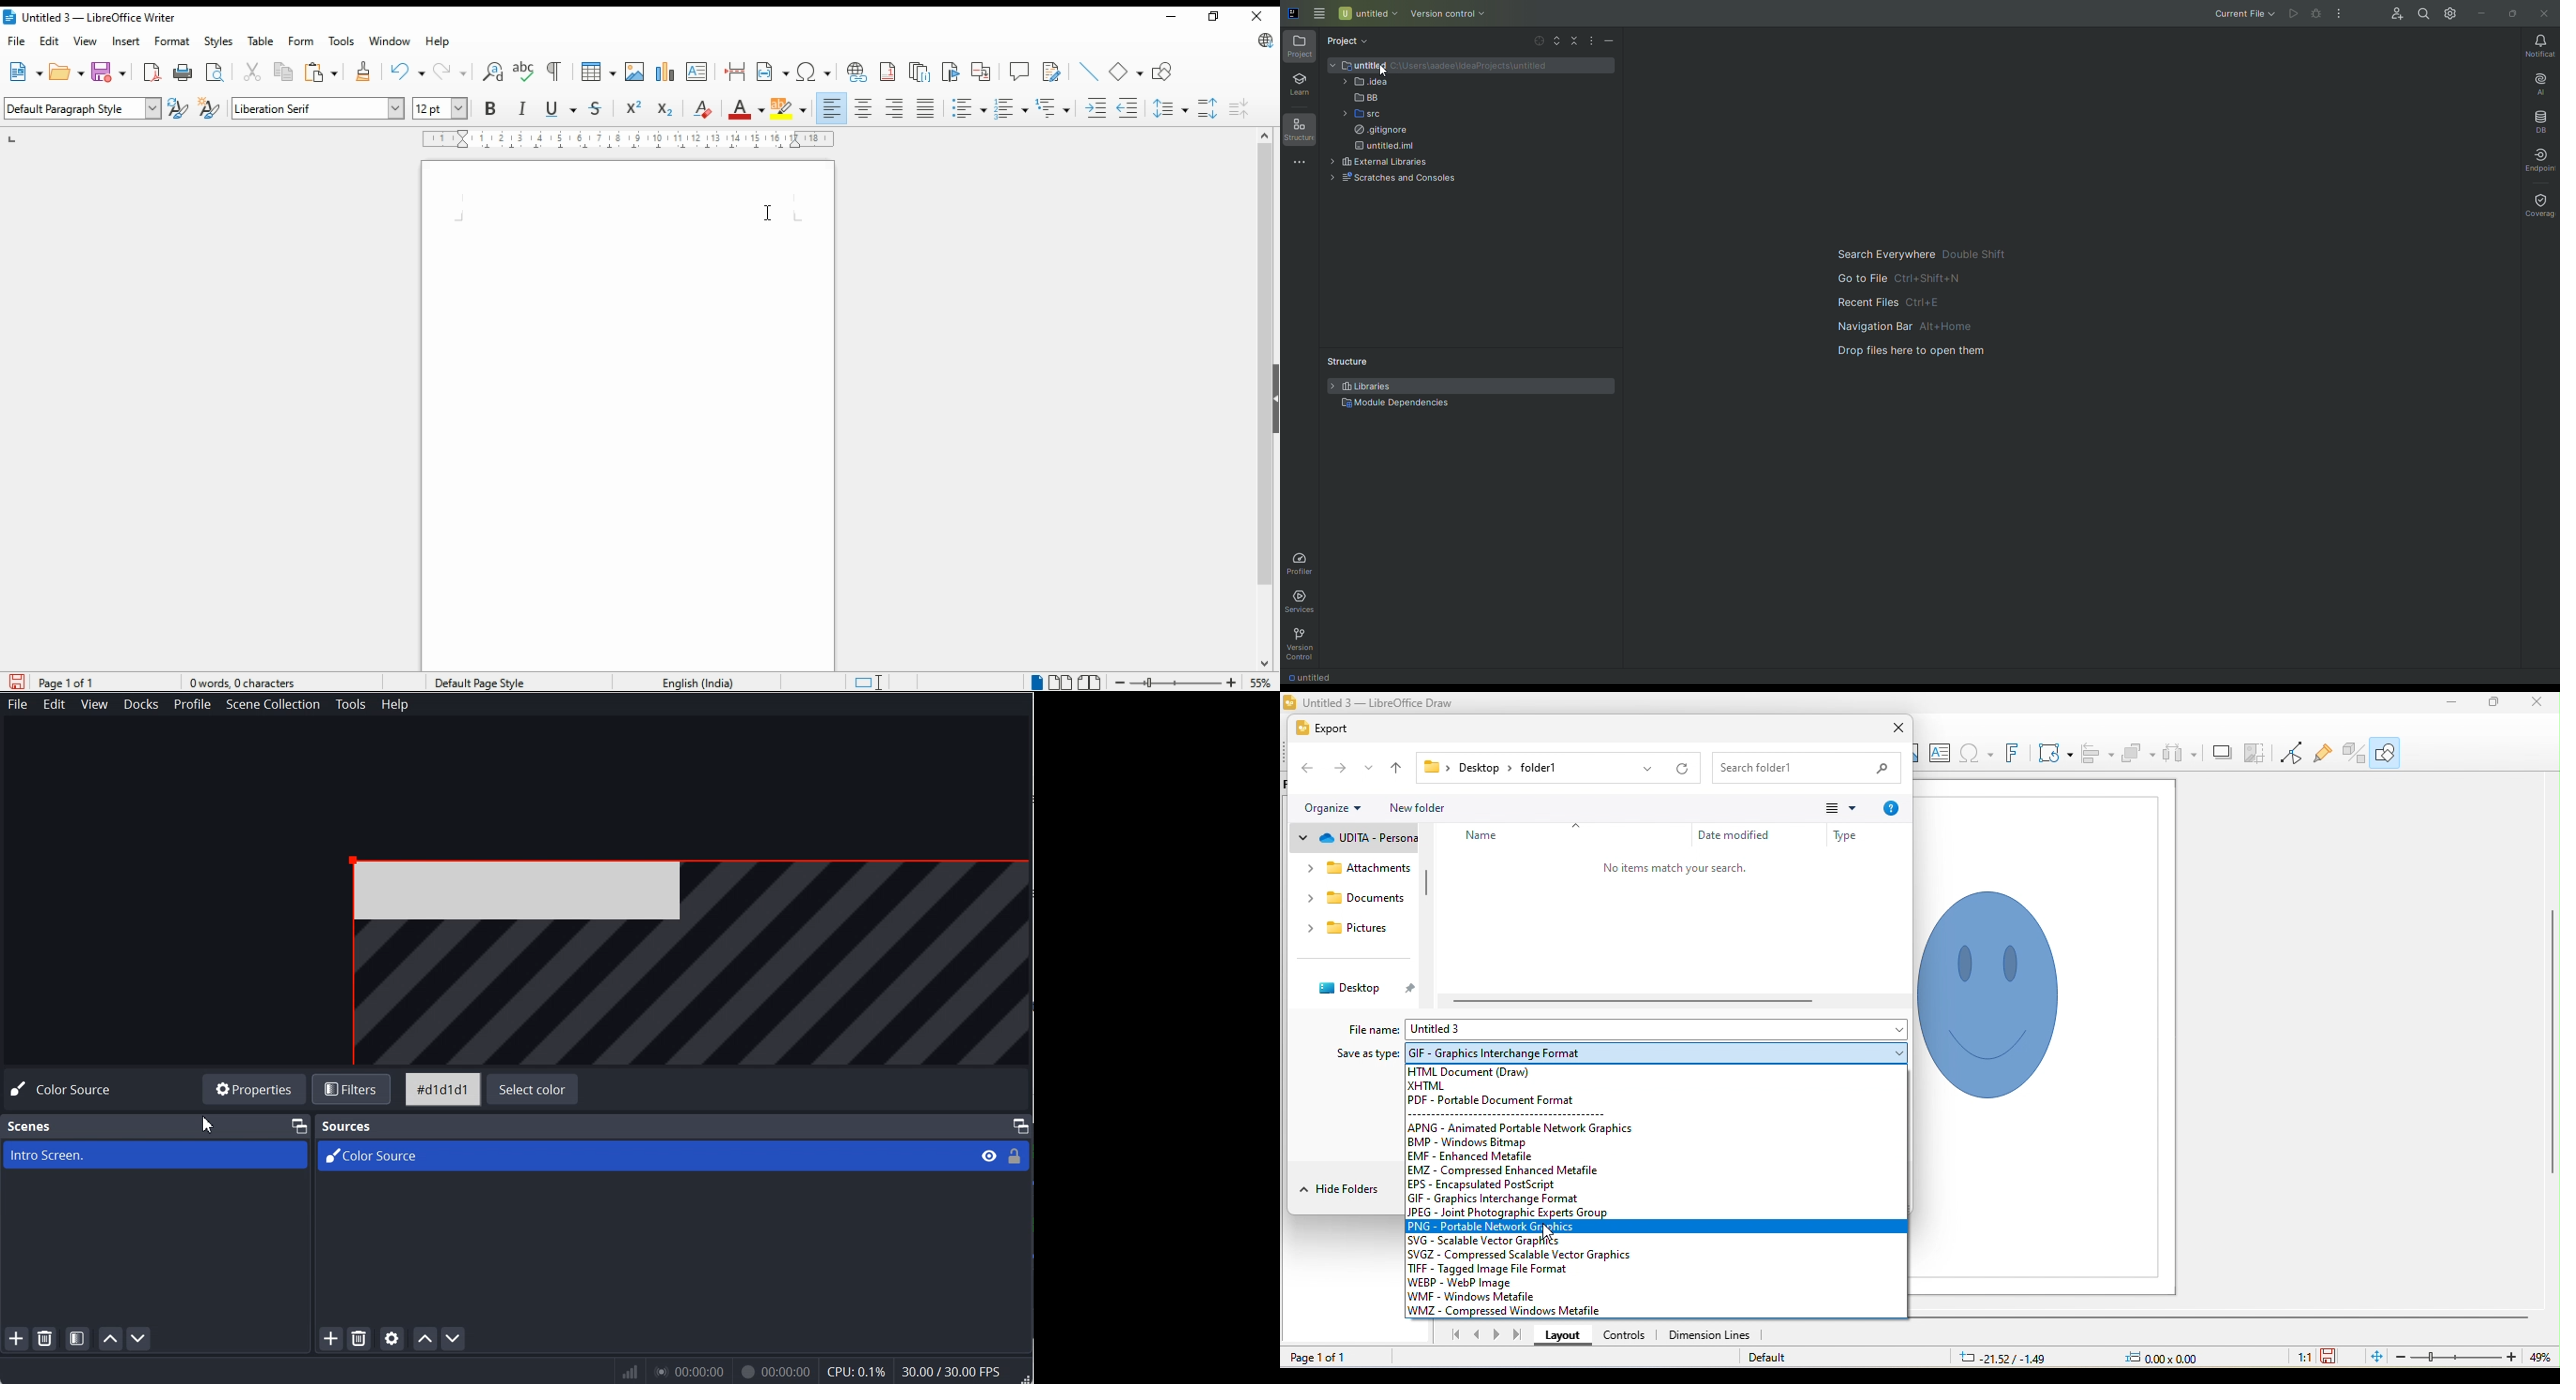 Image resolution: width=2576 pixels, height=1400 pixels. Describe the element at coordinates (78, 1338) in the screenshot. I see `Open Scene Filter` at that location.